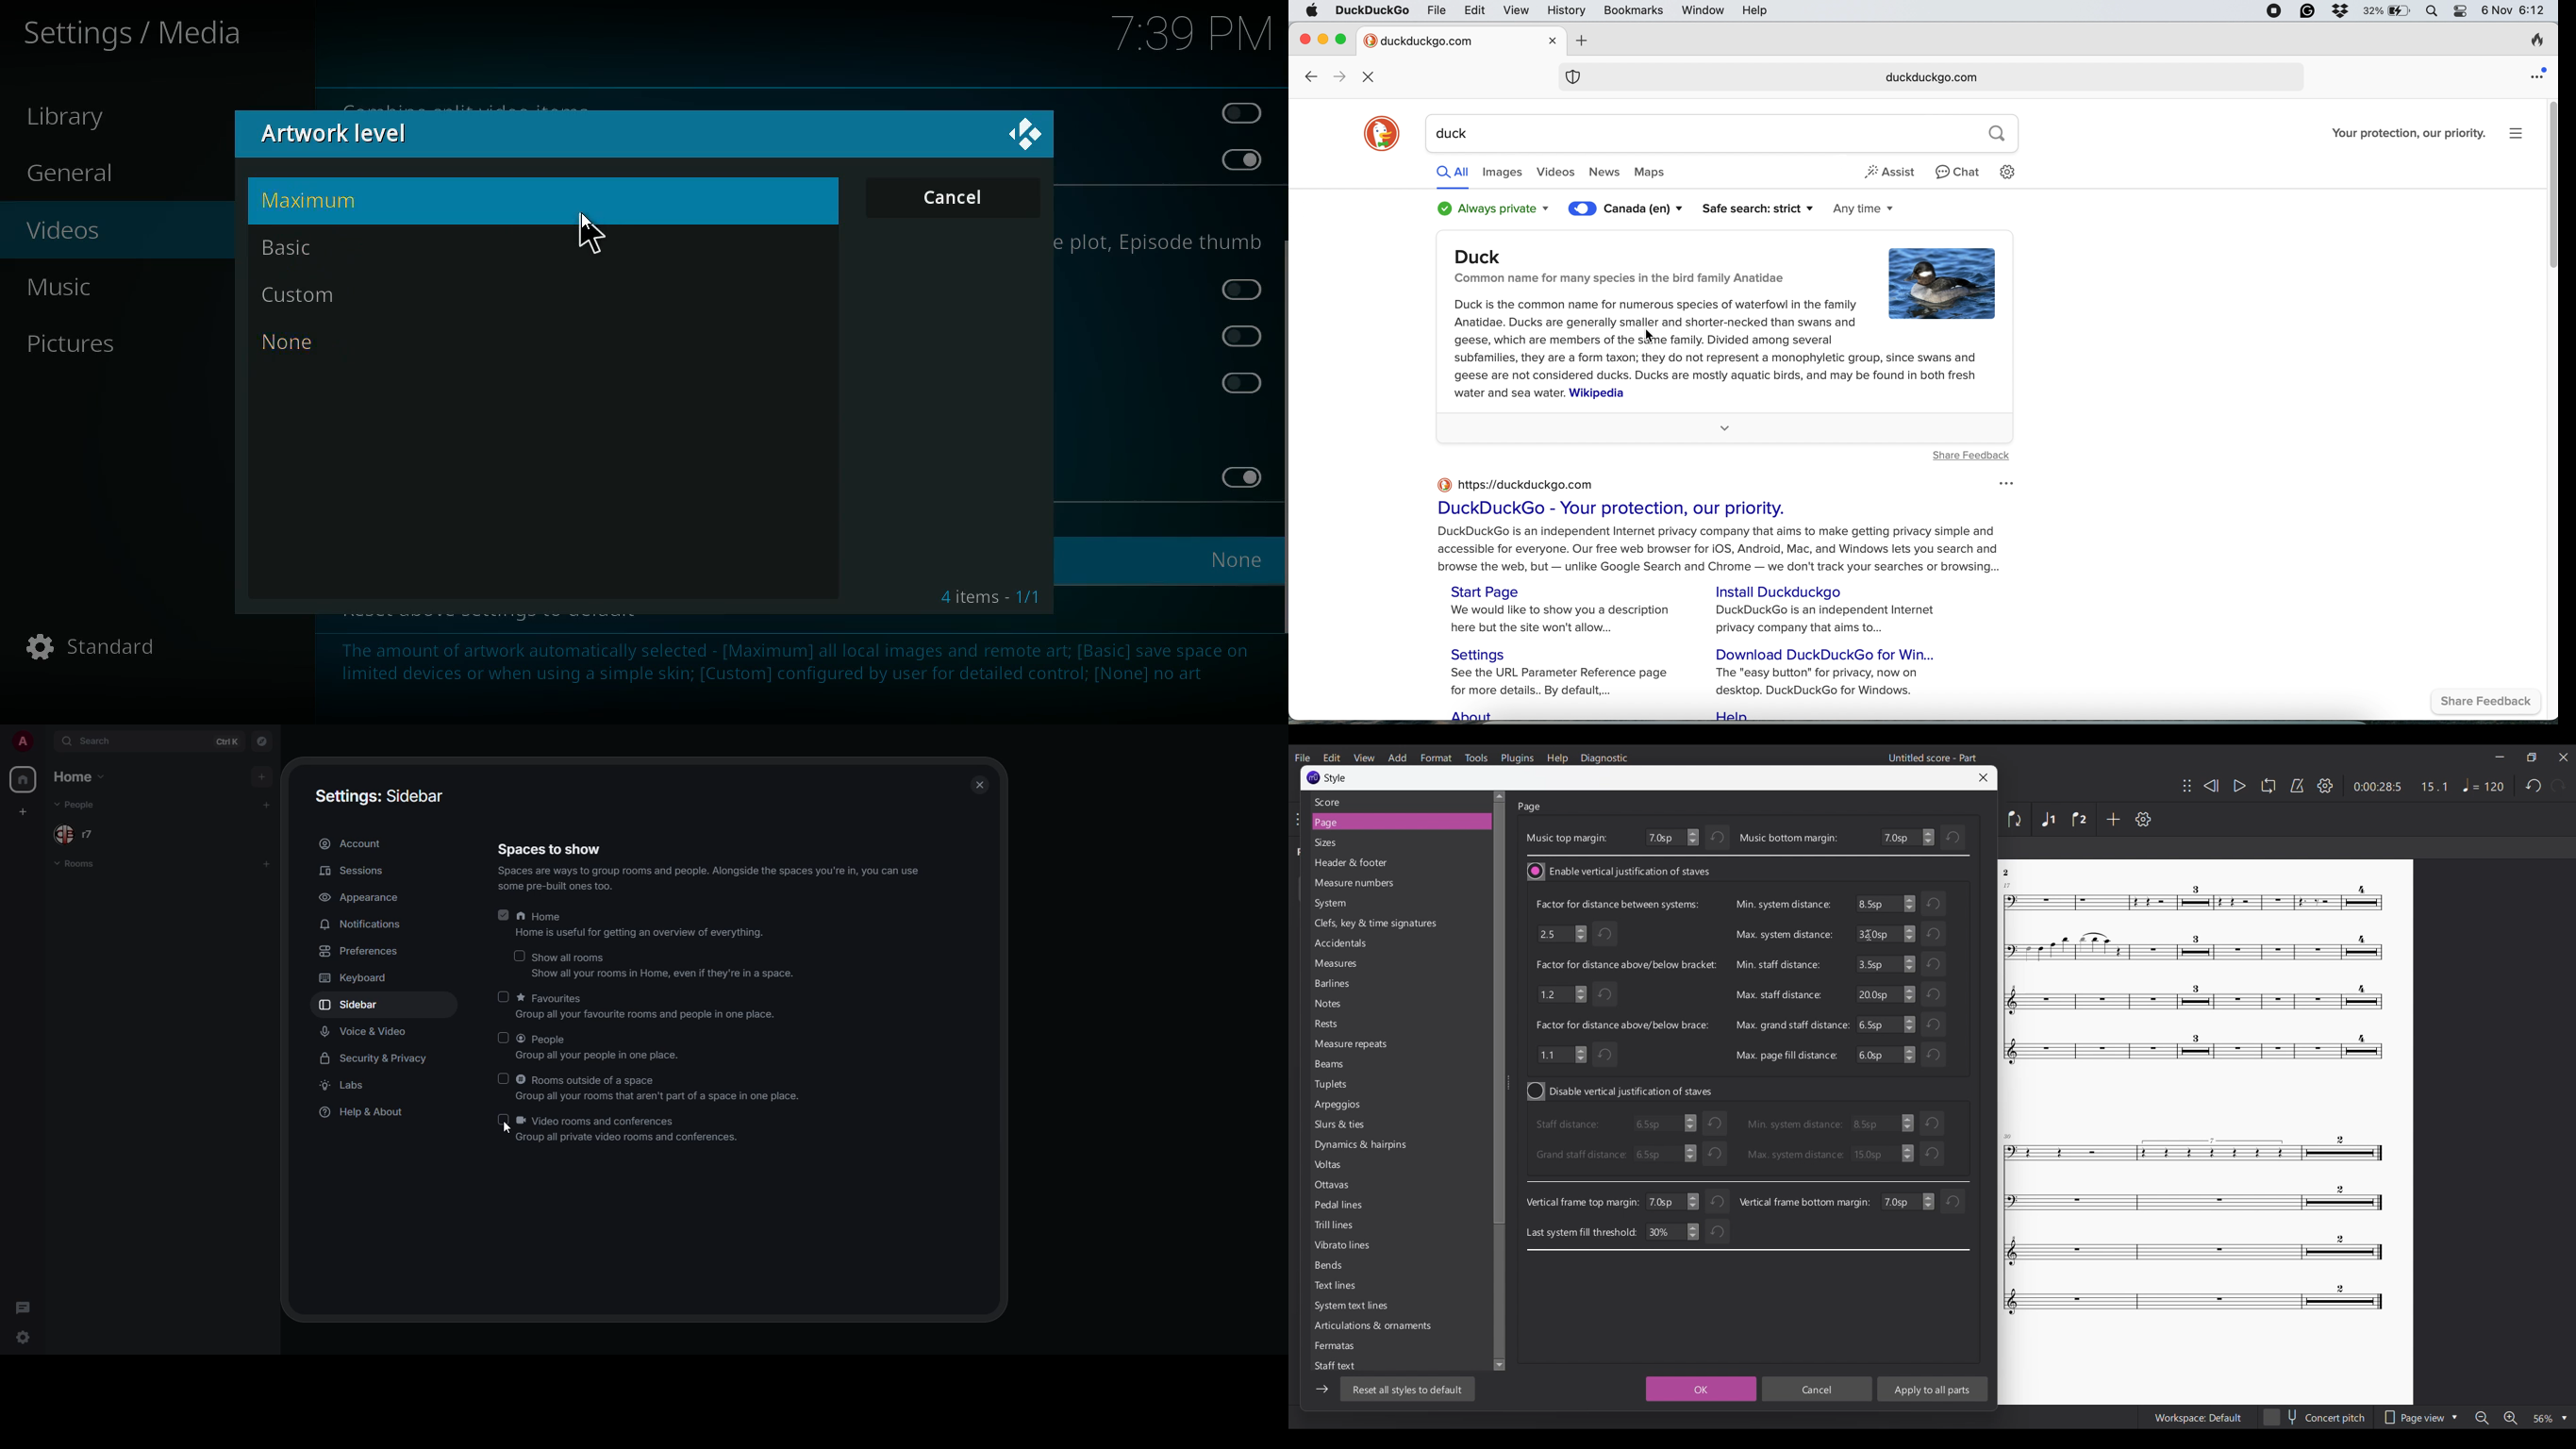 This screenshot has width=2576, height=1456. I want to click on staff distance, so click(1571, 1125).